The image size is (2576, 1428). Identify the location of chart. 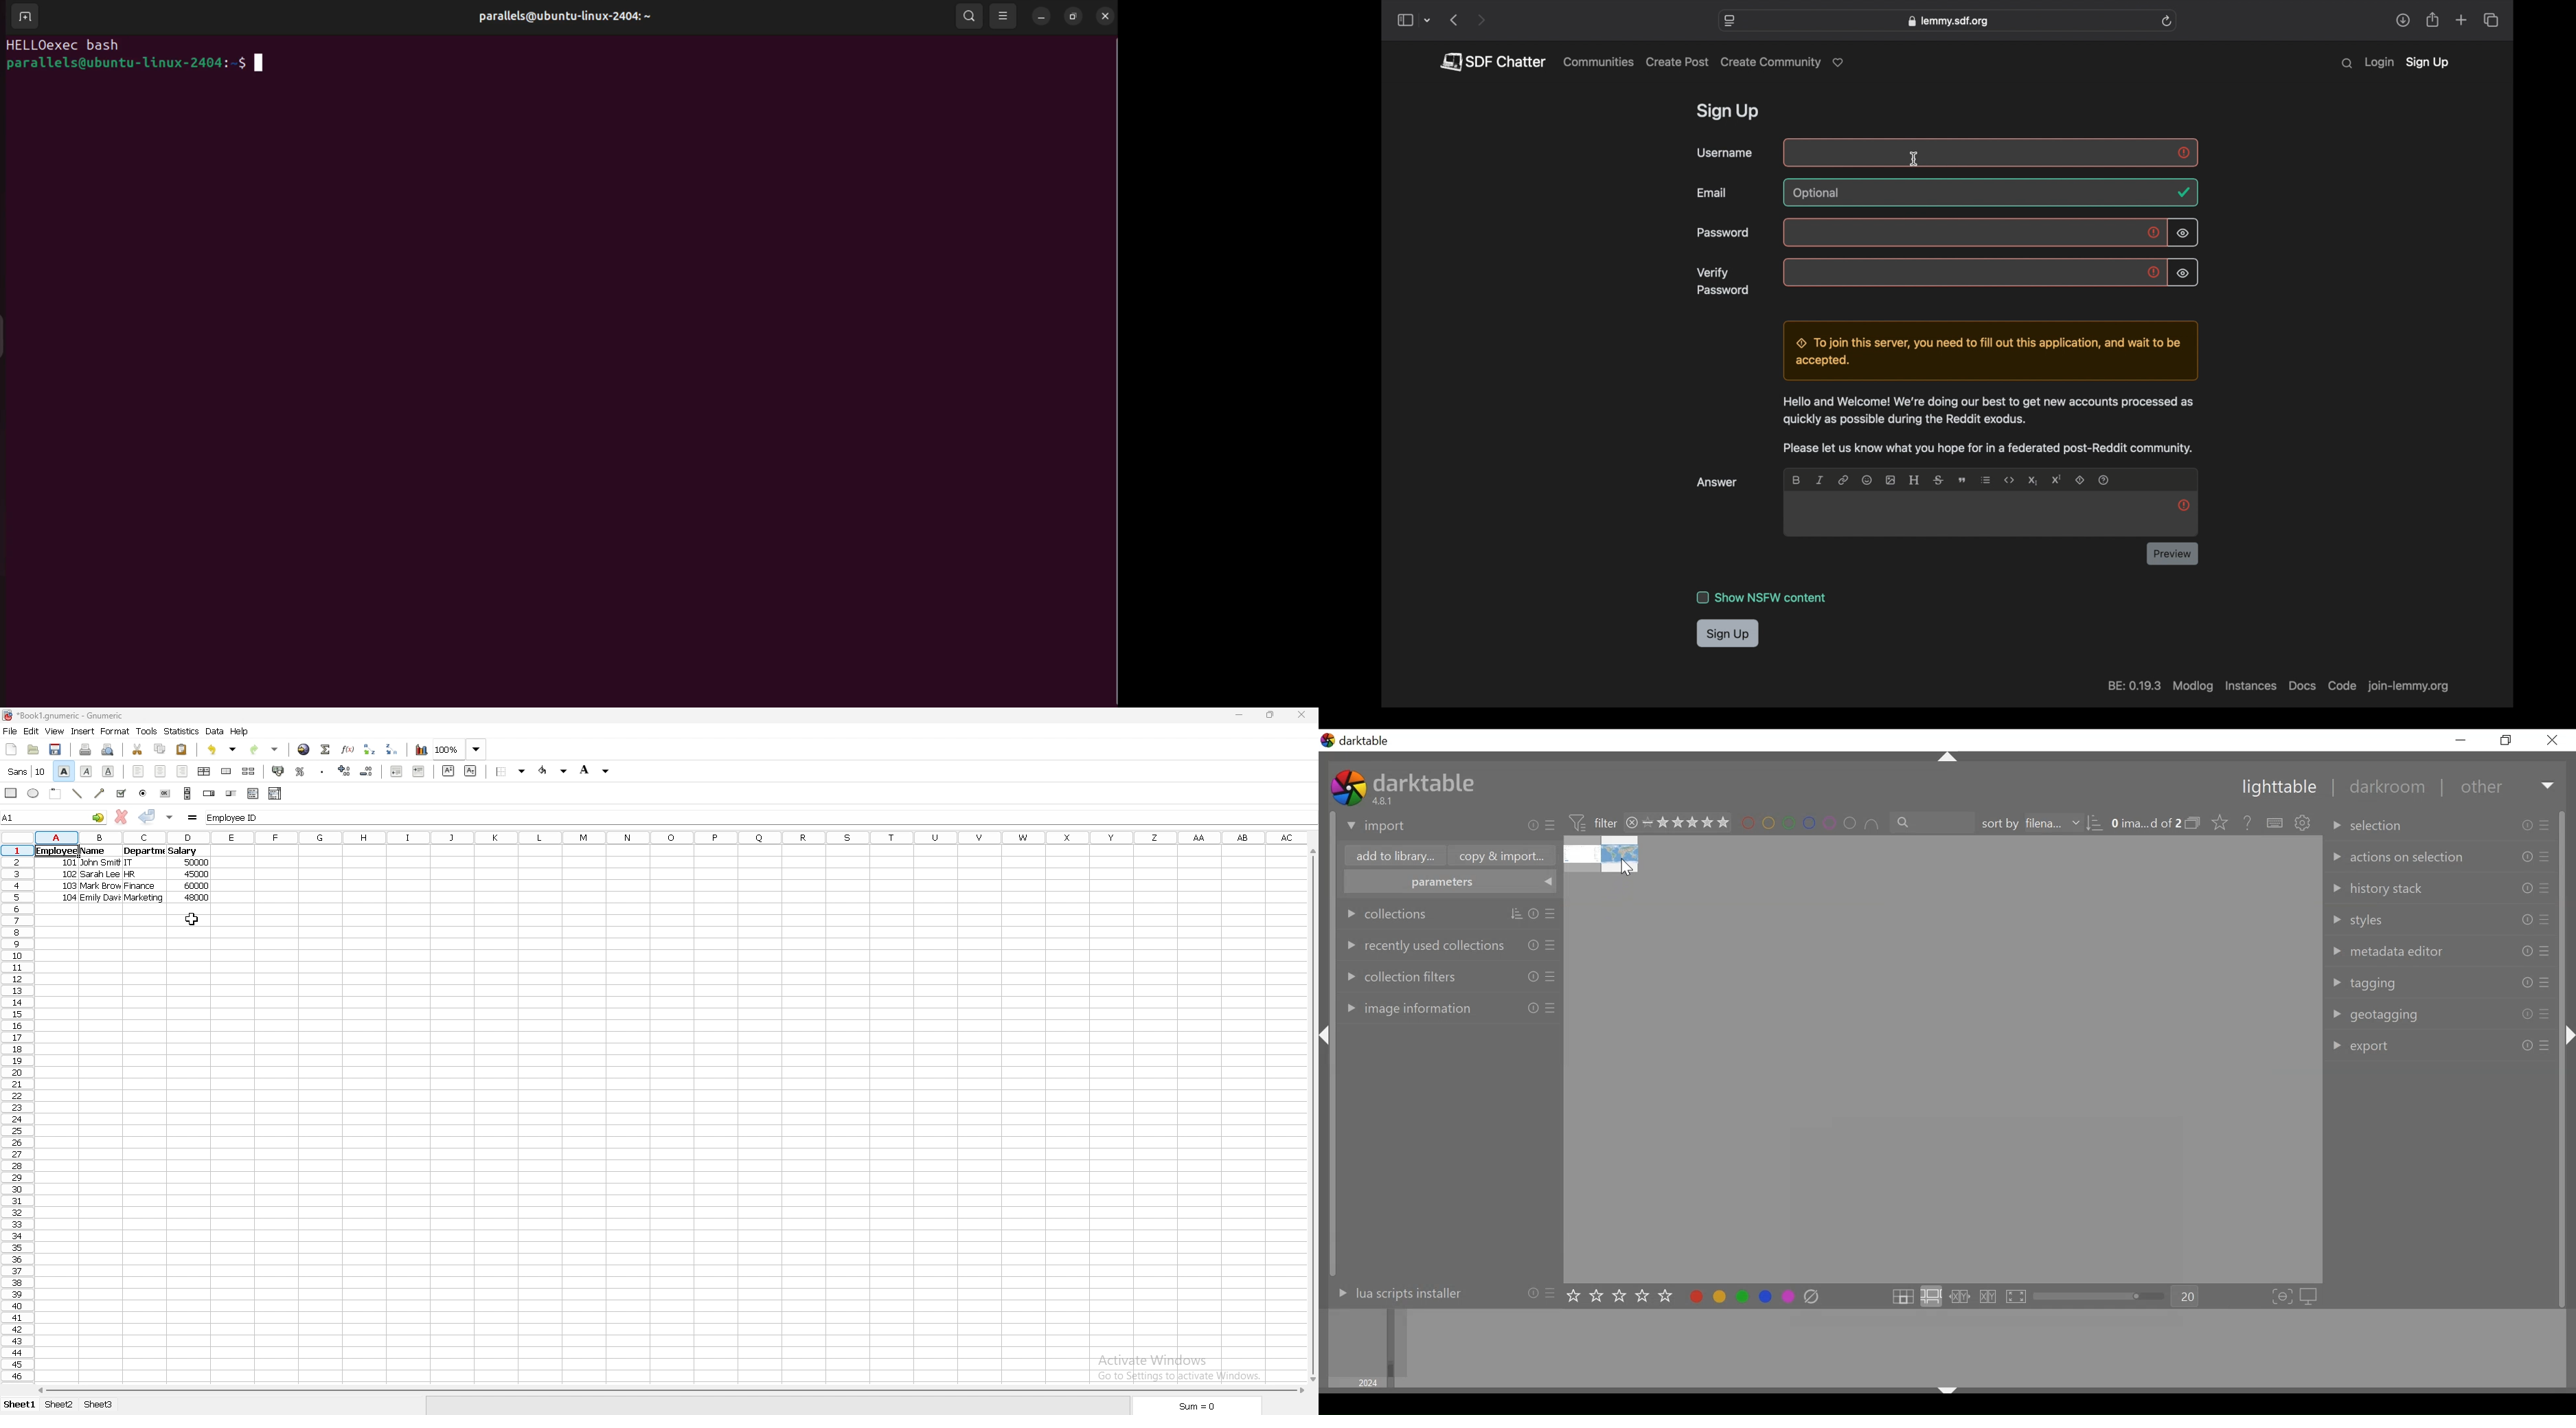
(422, 750).